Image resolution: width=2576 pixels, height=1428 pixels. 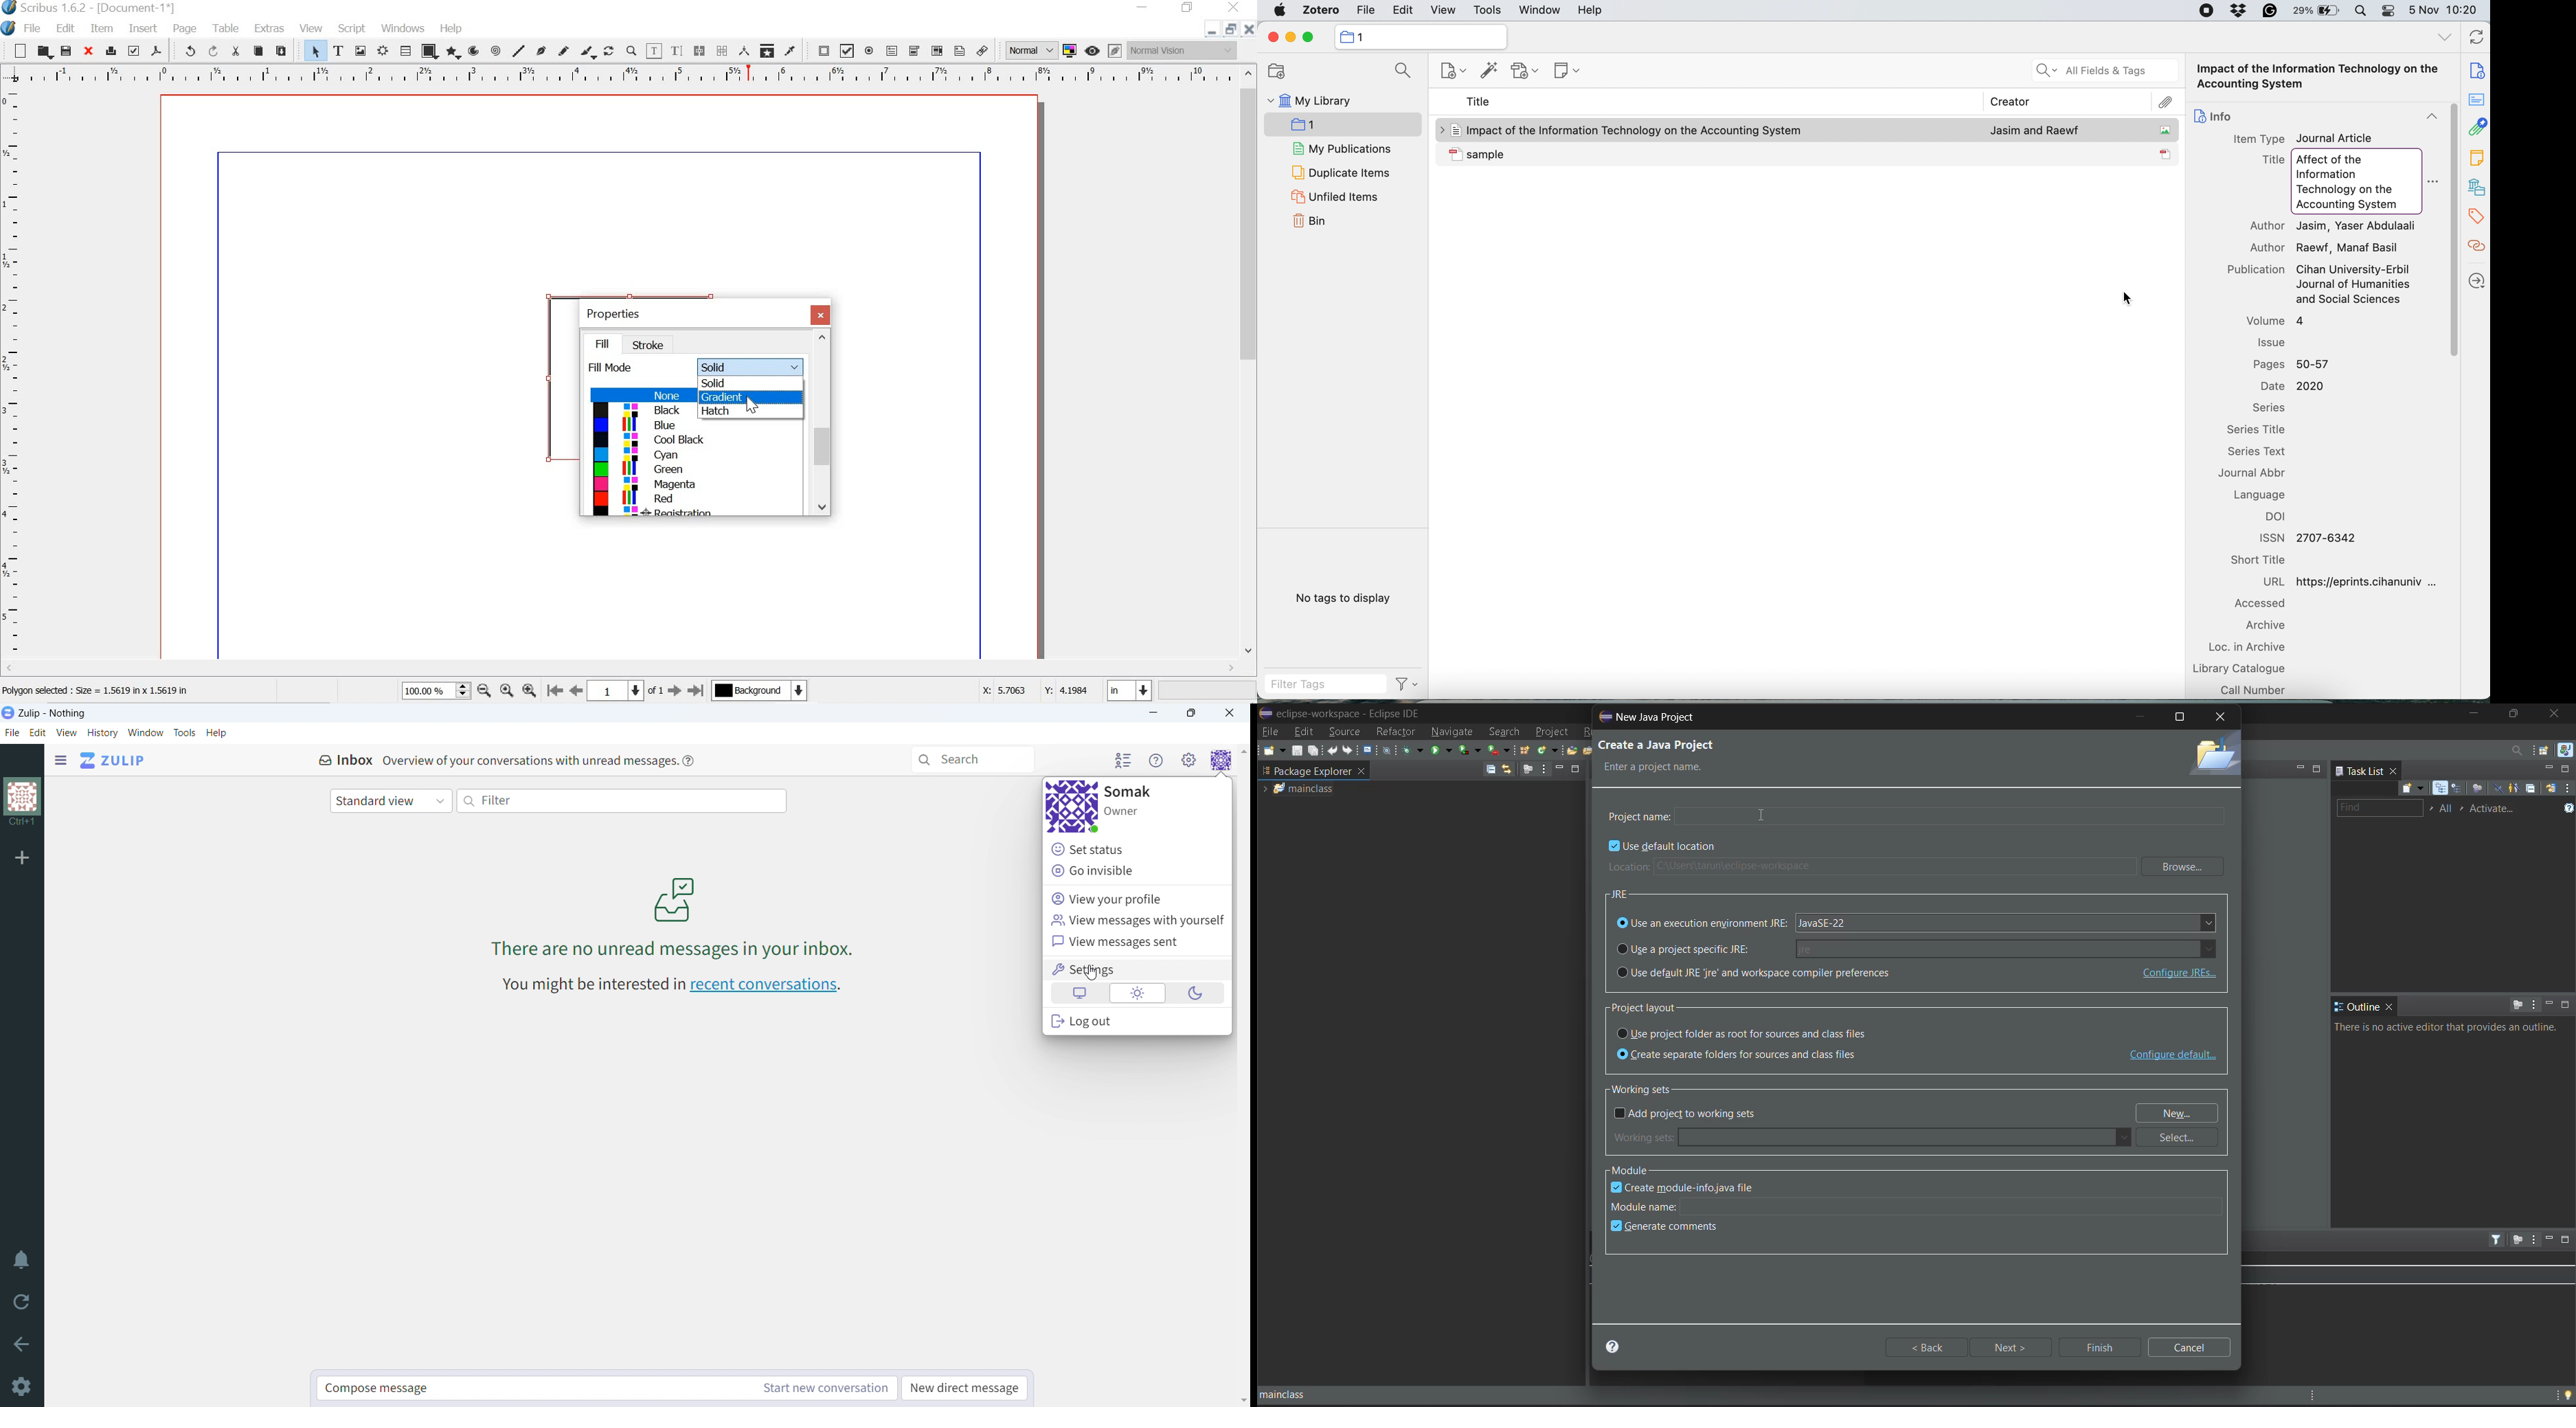 What do you see at coordinates (2391, 12) in the screenshot?
I see `control center` at bounding box center [2391, 12].